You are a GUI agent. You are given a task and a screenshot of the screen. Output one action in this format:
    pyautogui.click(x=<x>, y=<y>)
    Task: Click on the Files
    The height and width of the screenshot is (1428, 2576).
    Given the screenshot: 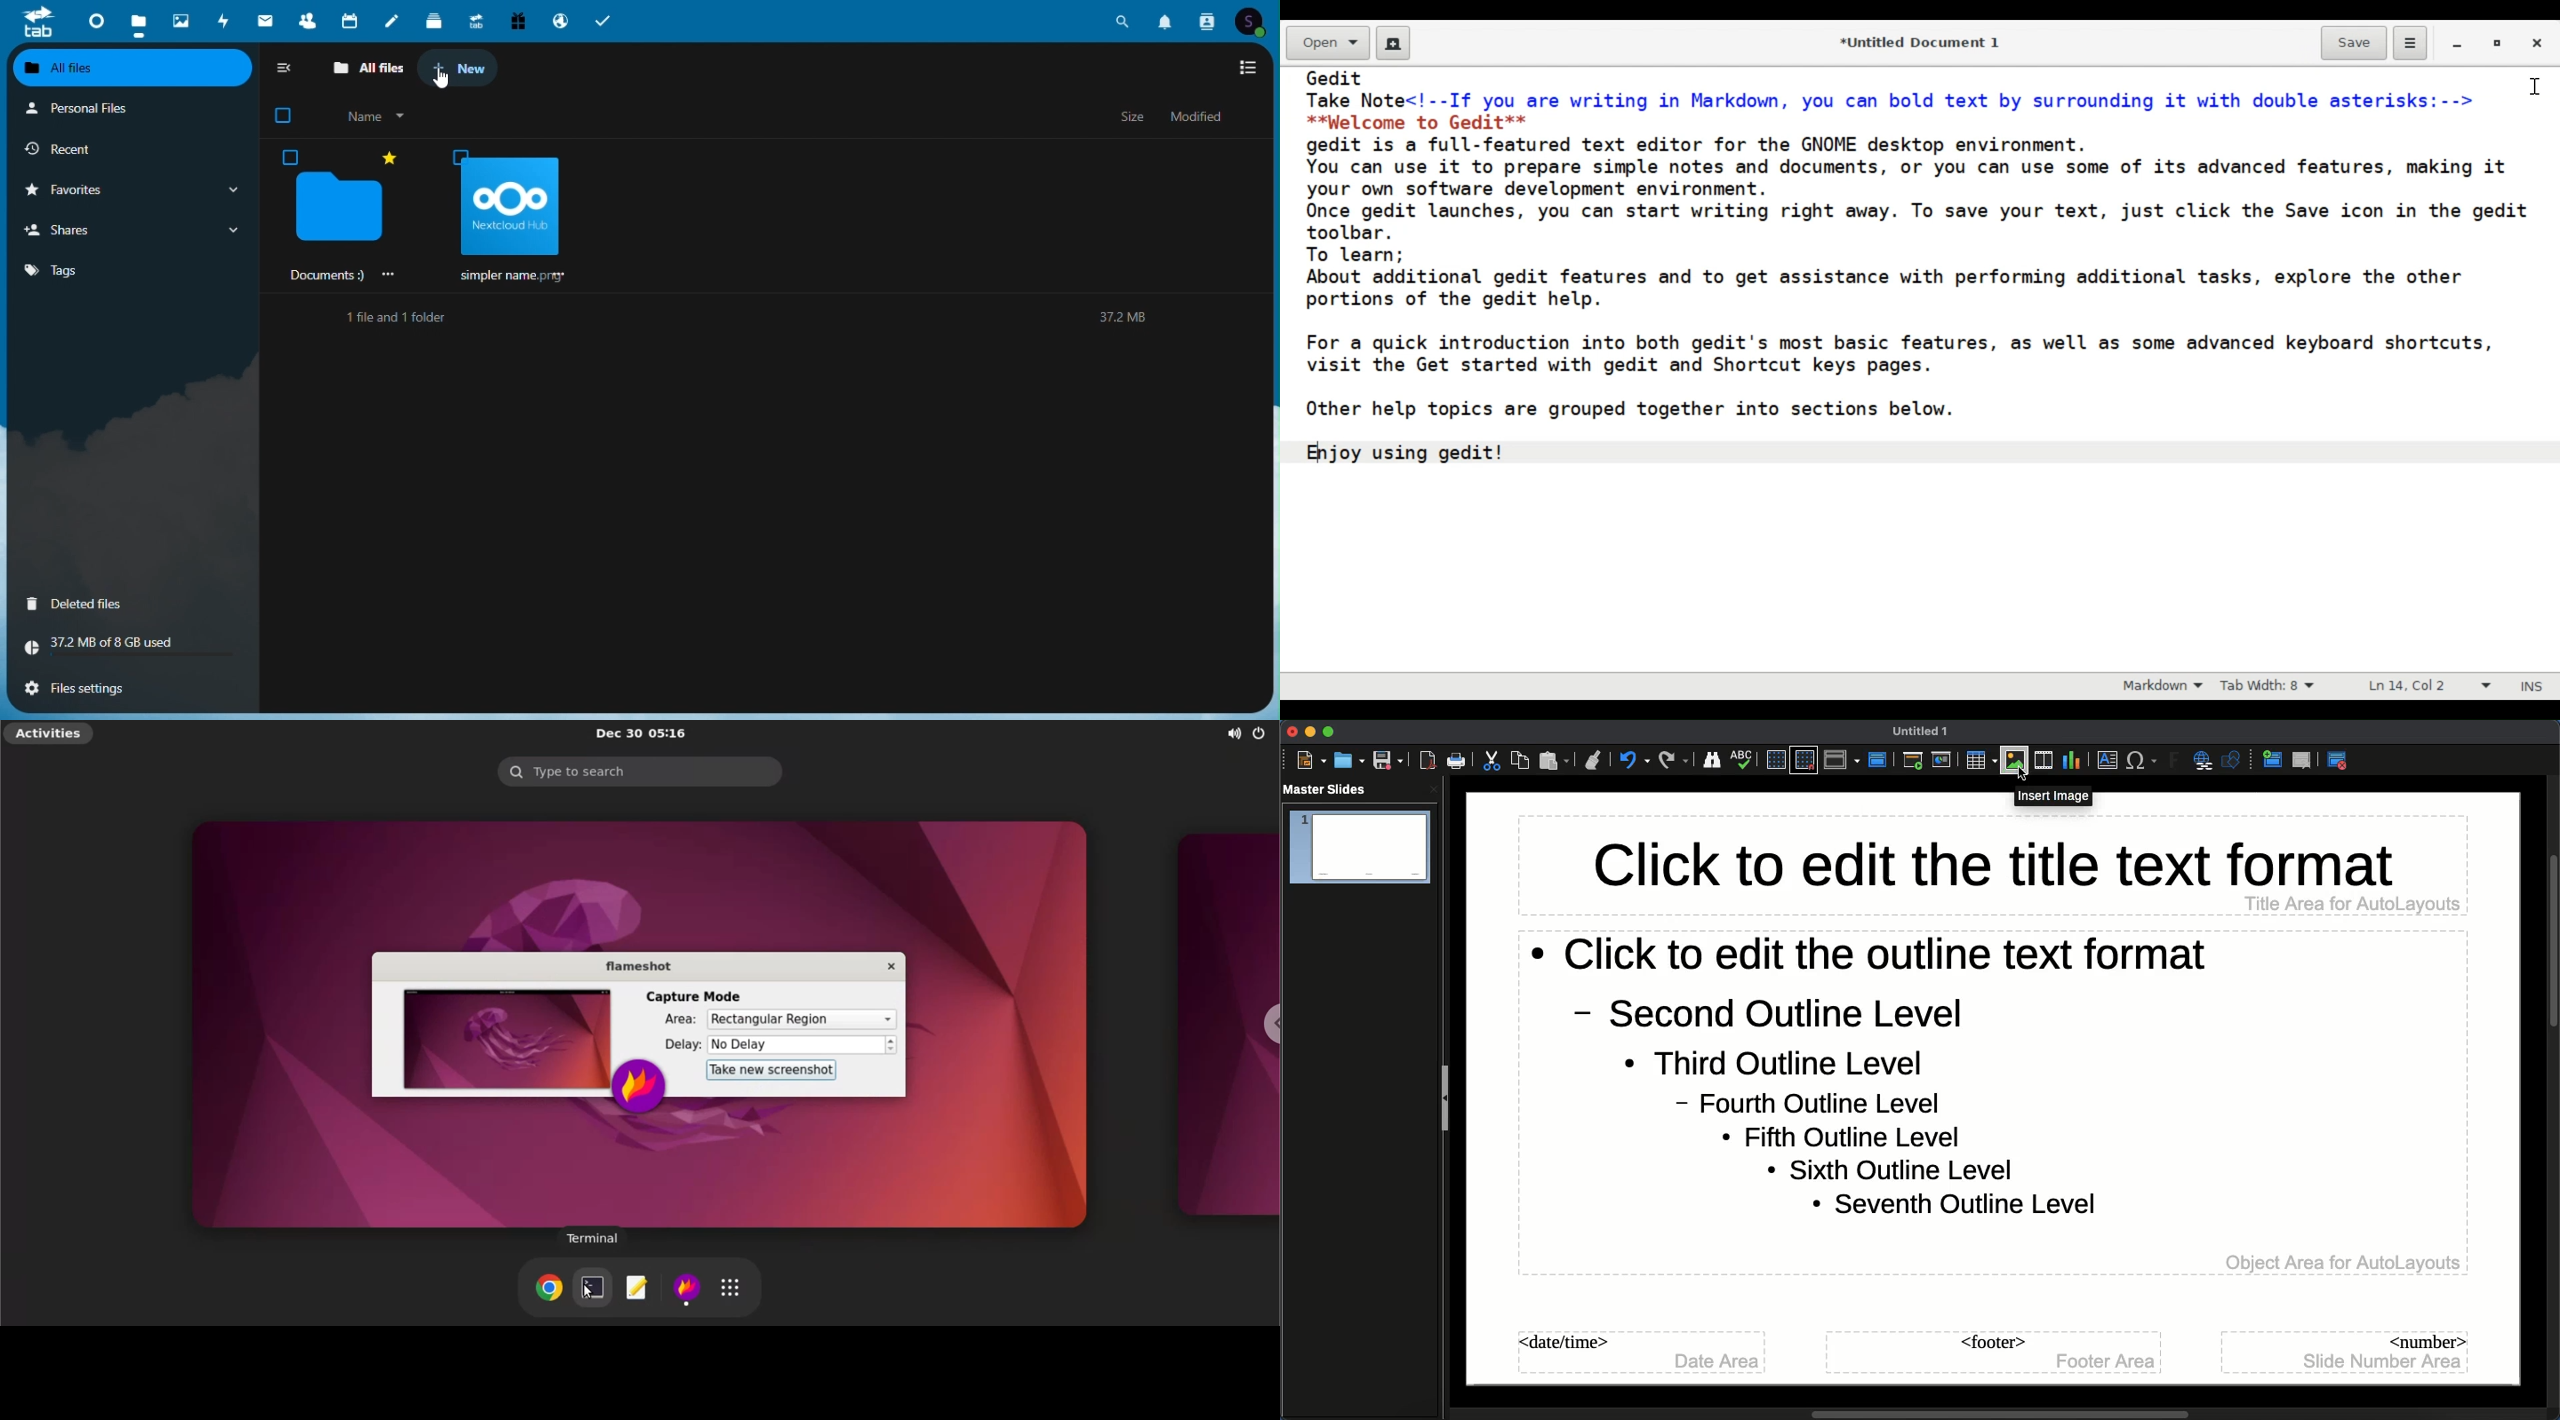 What is the action you would take?
    pyautogui.click(x=141, y=19)
    